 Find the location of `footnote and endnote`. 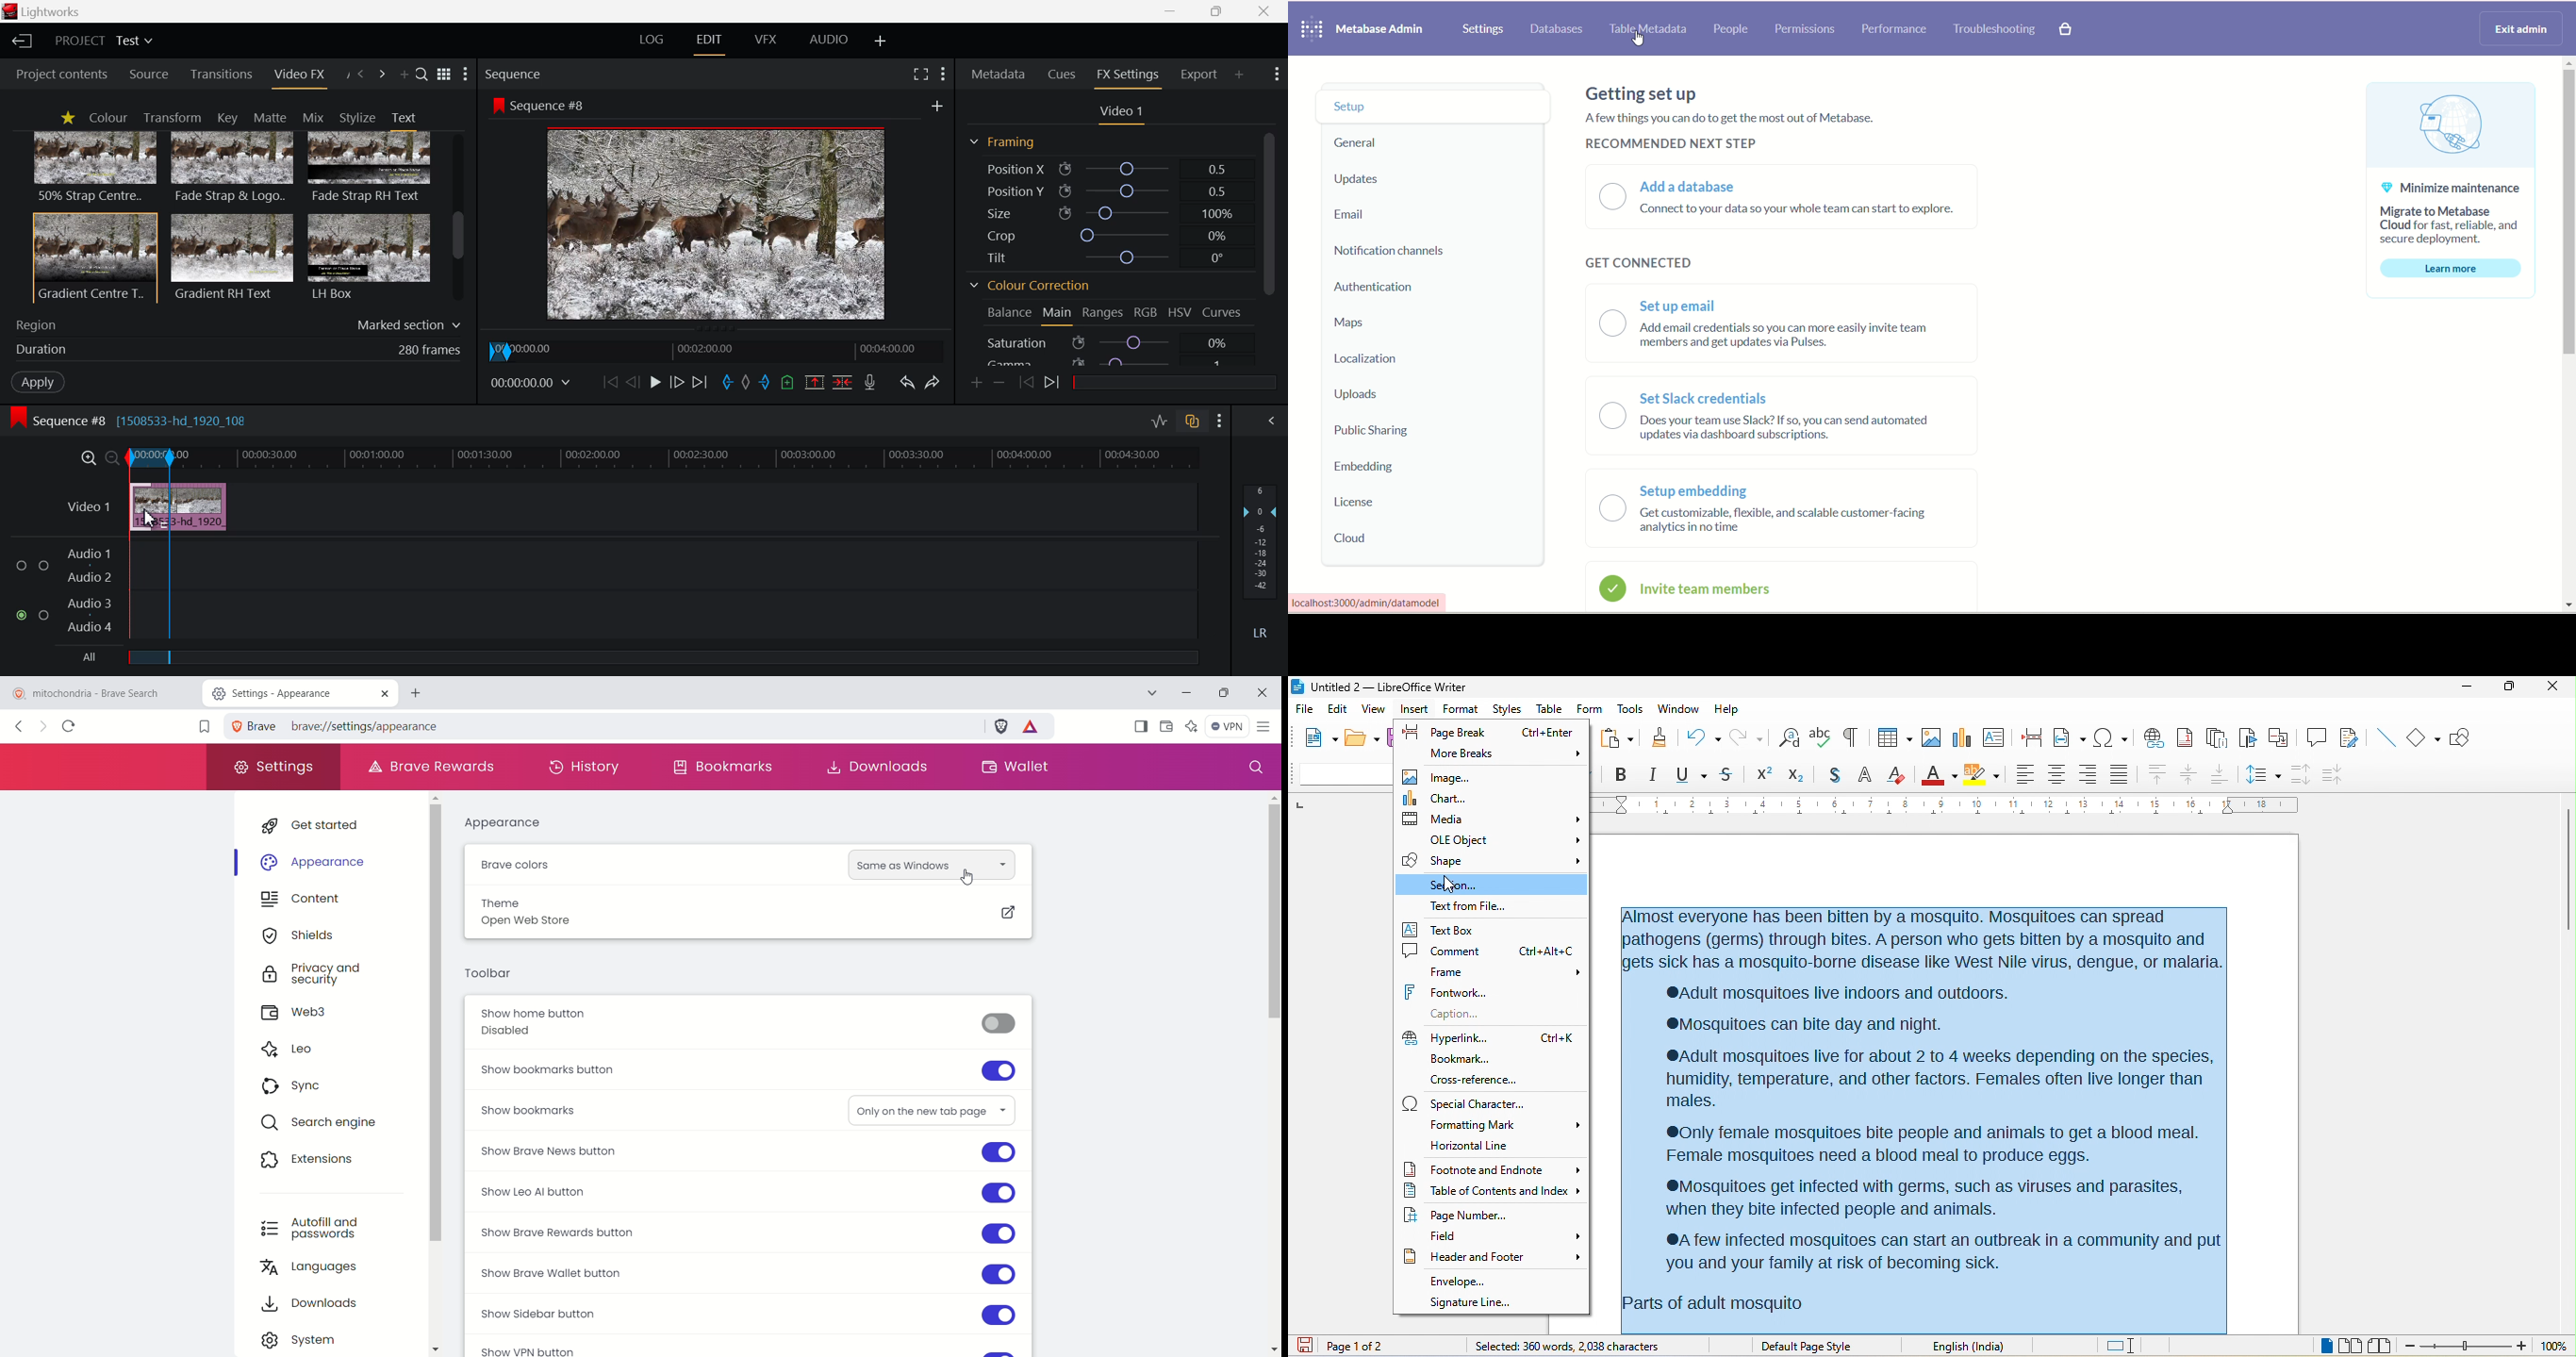

footnote and endnote is located at coordinates (1494, 1168).